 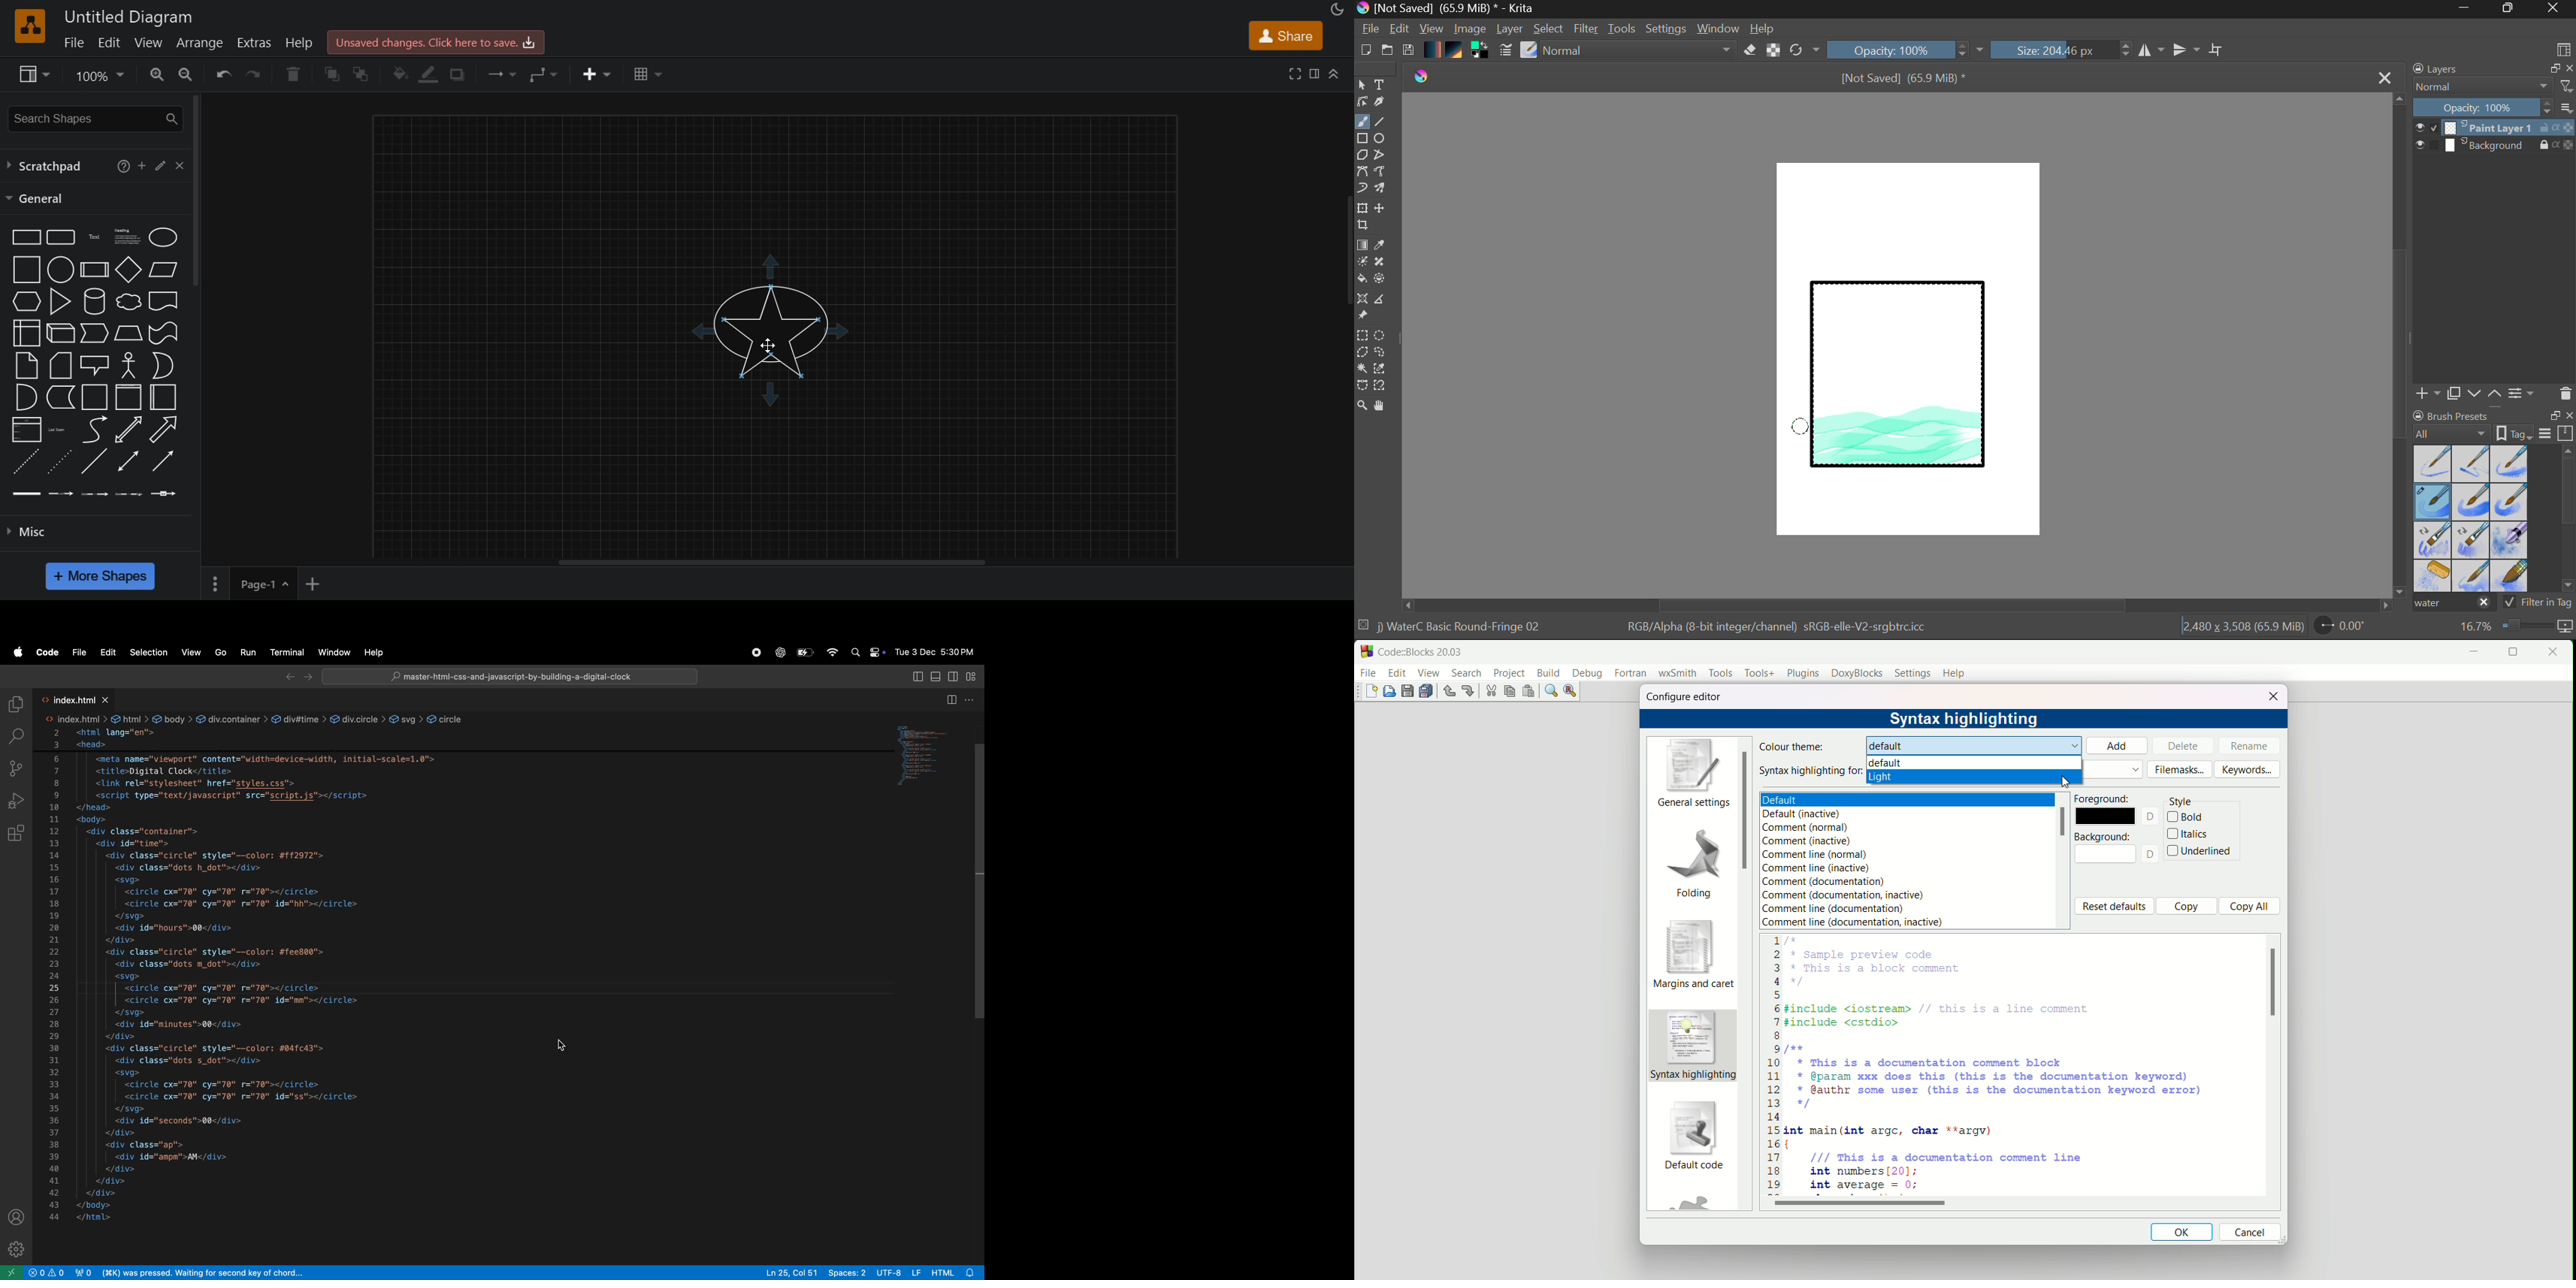 What do you see at coordinates (1381, 139) in the screenshot?
I see `Elipses` at bounding box center [1381, 139].